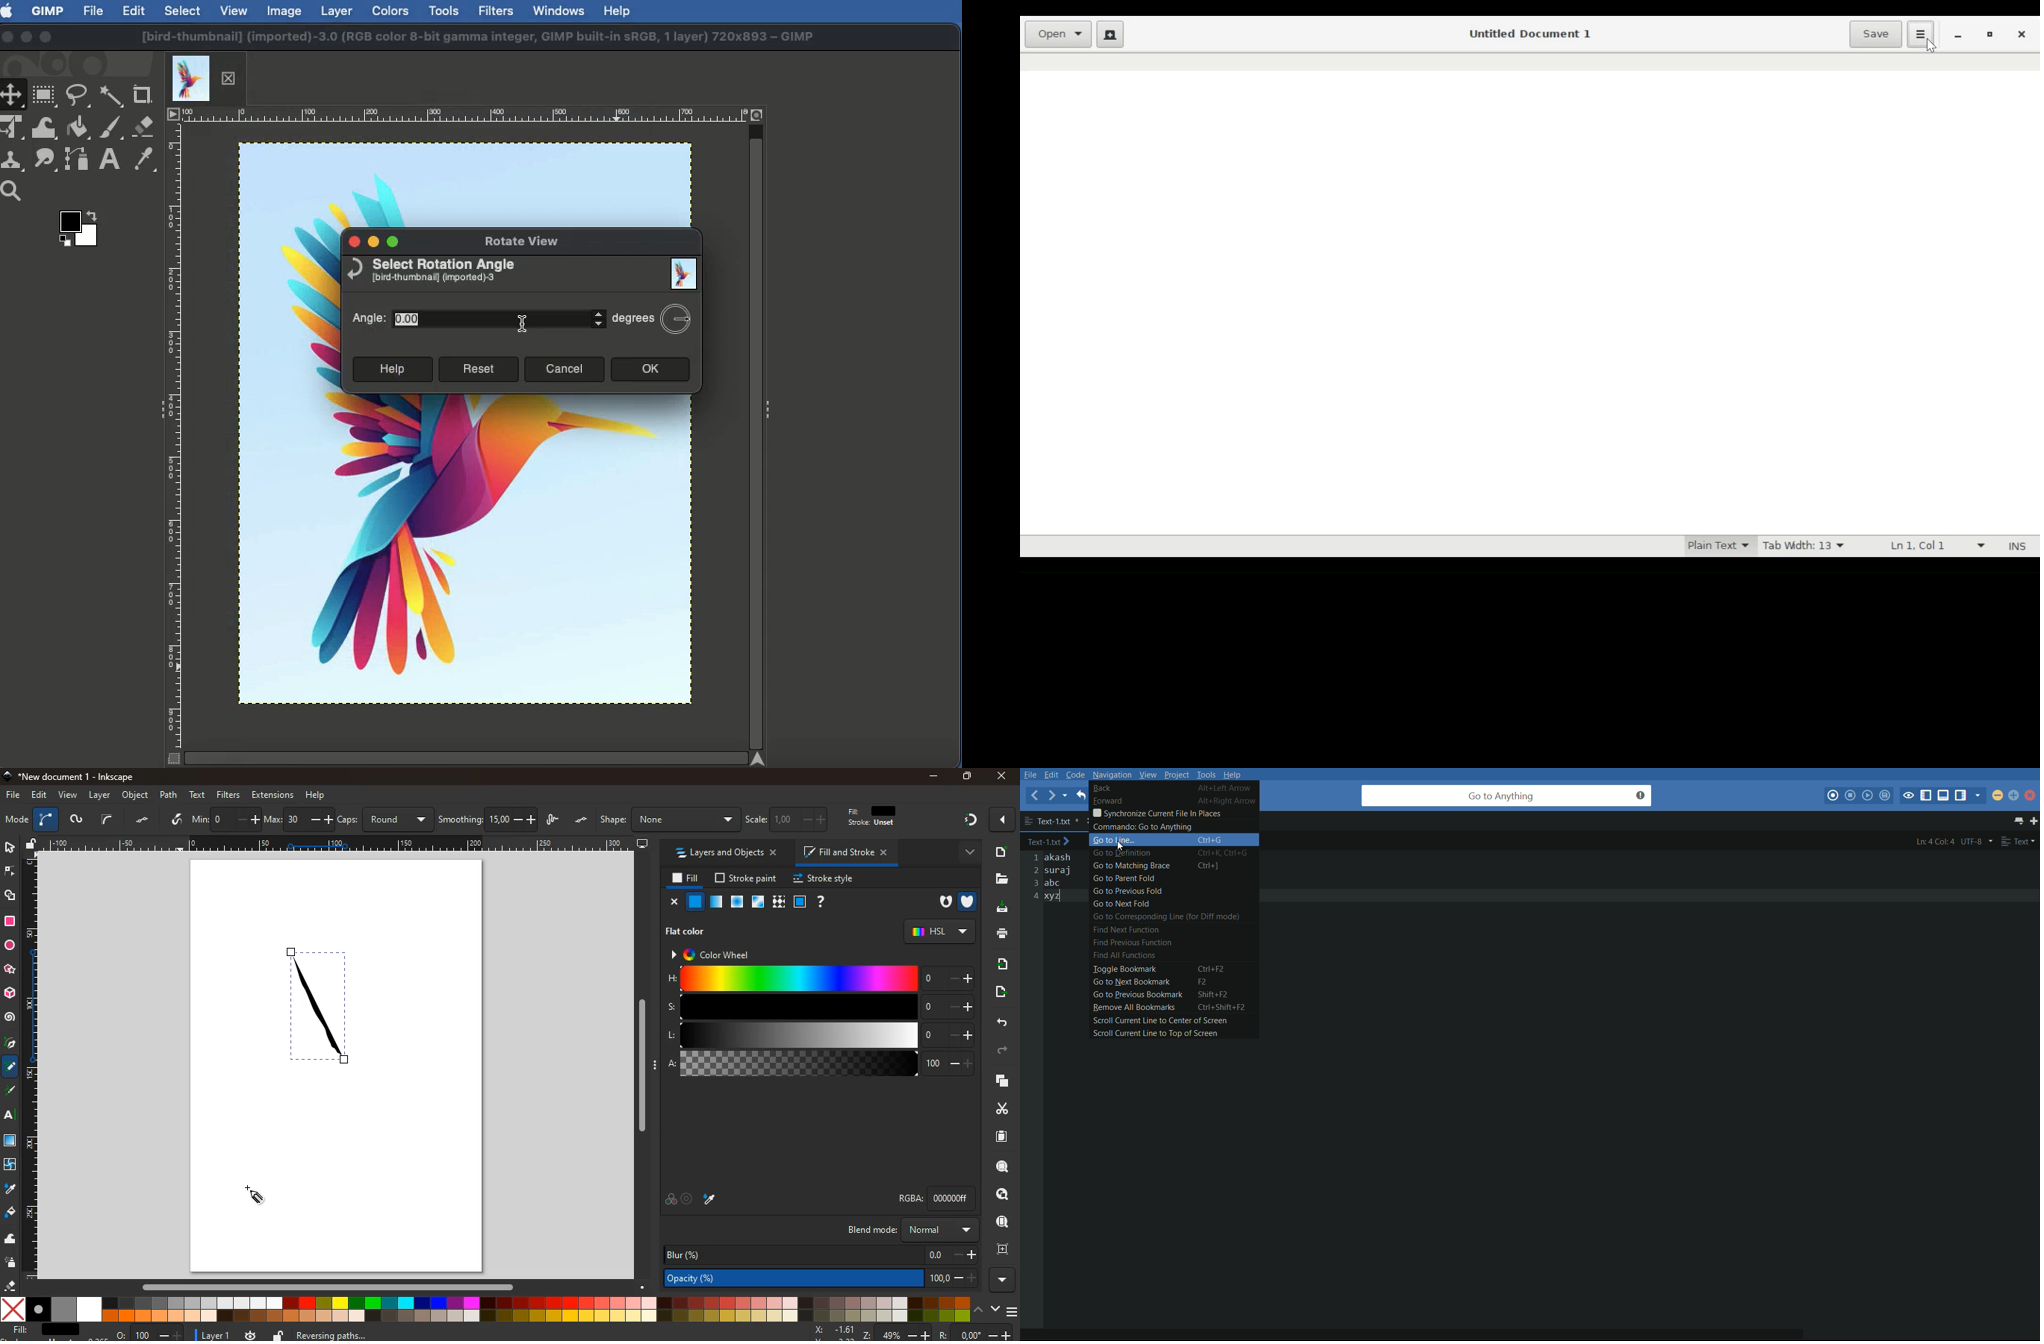  What do you see at coordinates (826, 879) in the screenshot?
I see `stroke style` at bounding box center [826, 879].